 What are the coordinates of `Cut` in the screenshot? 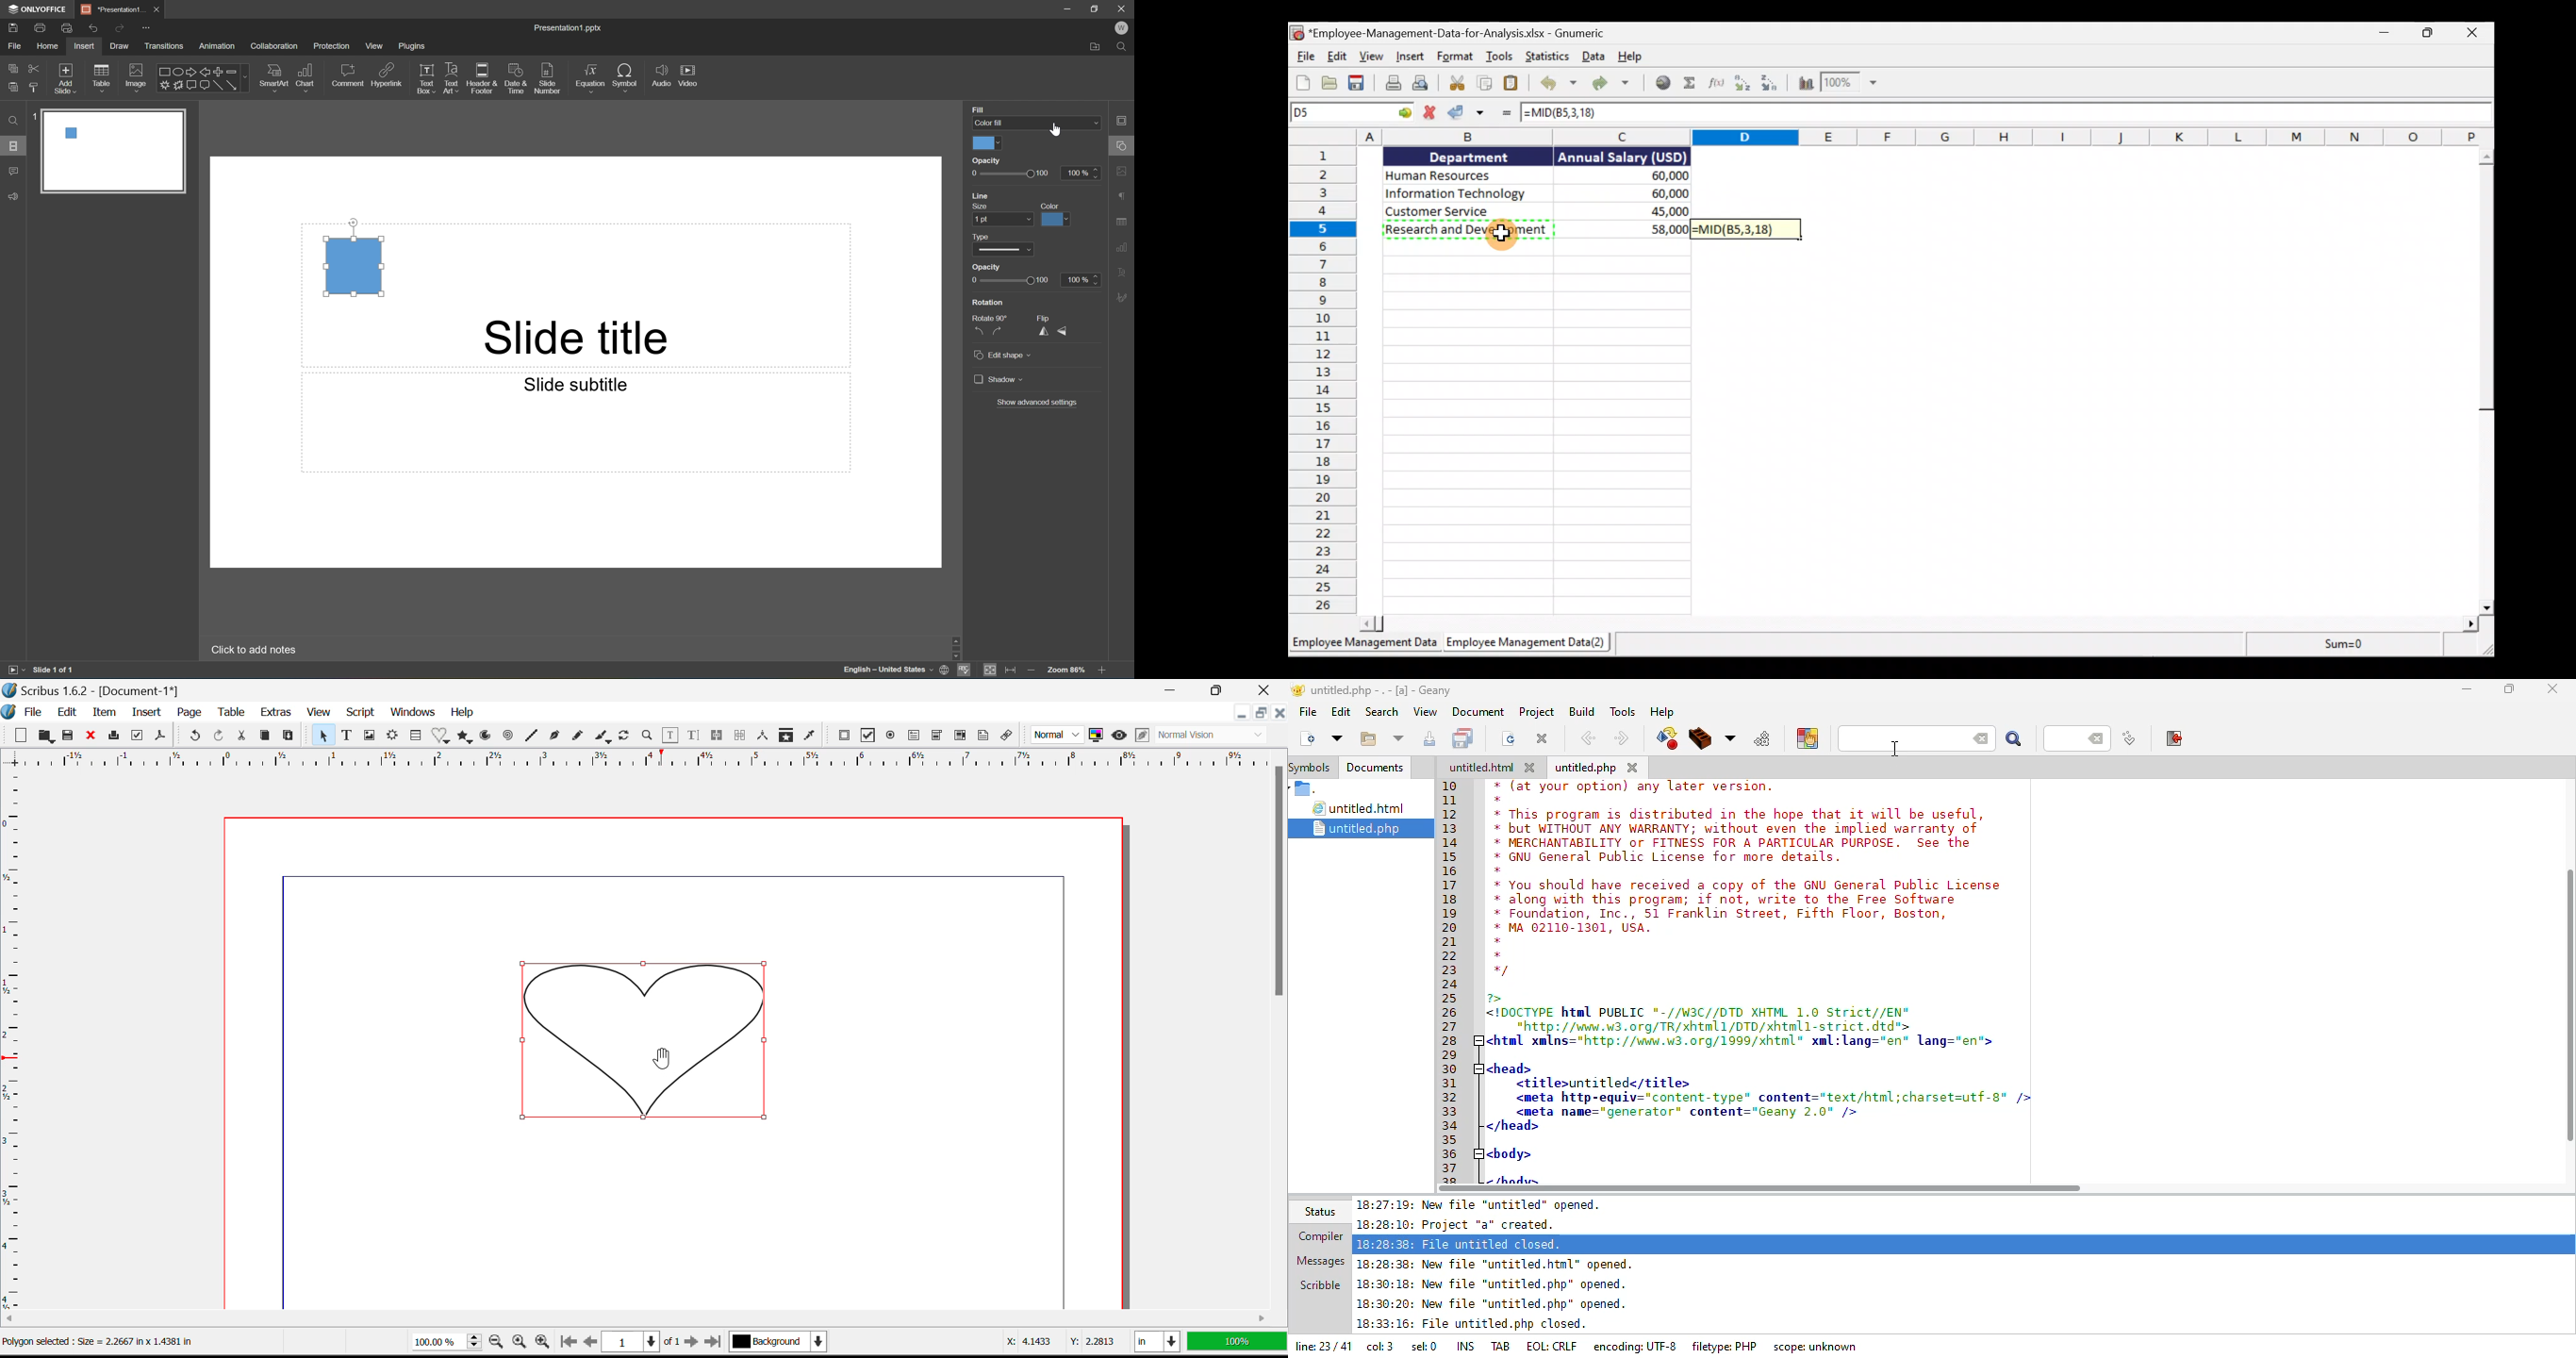 It's located at (34, 68).